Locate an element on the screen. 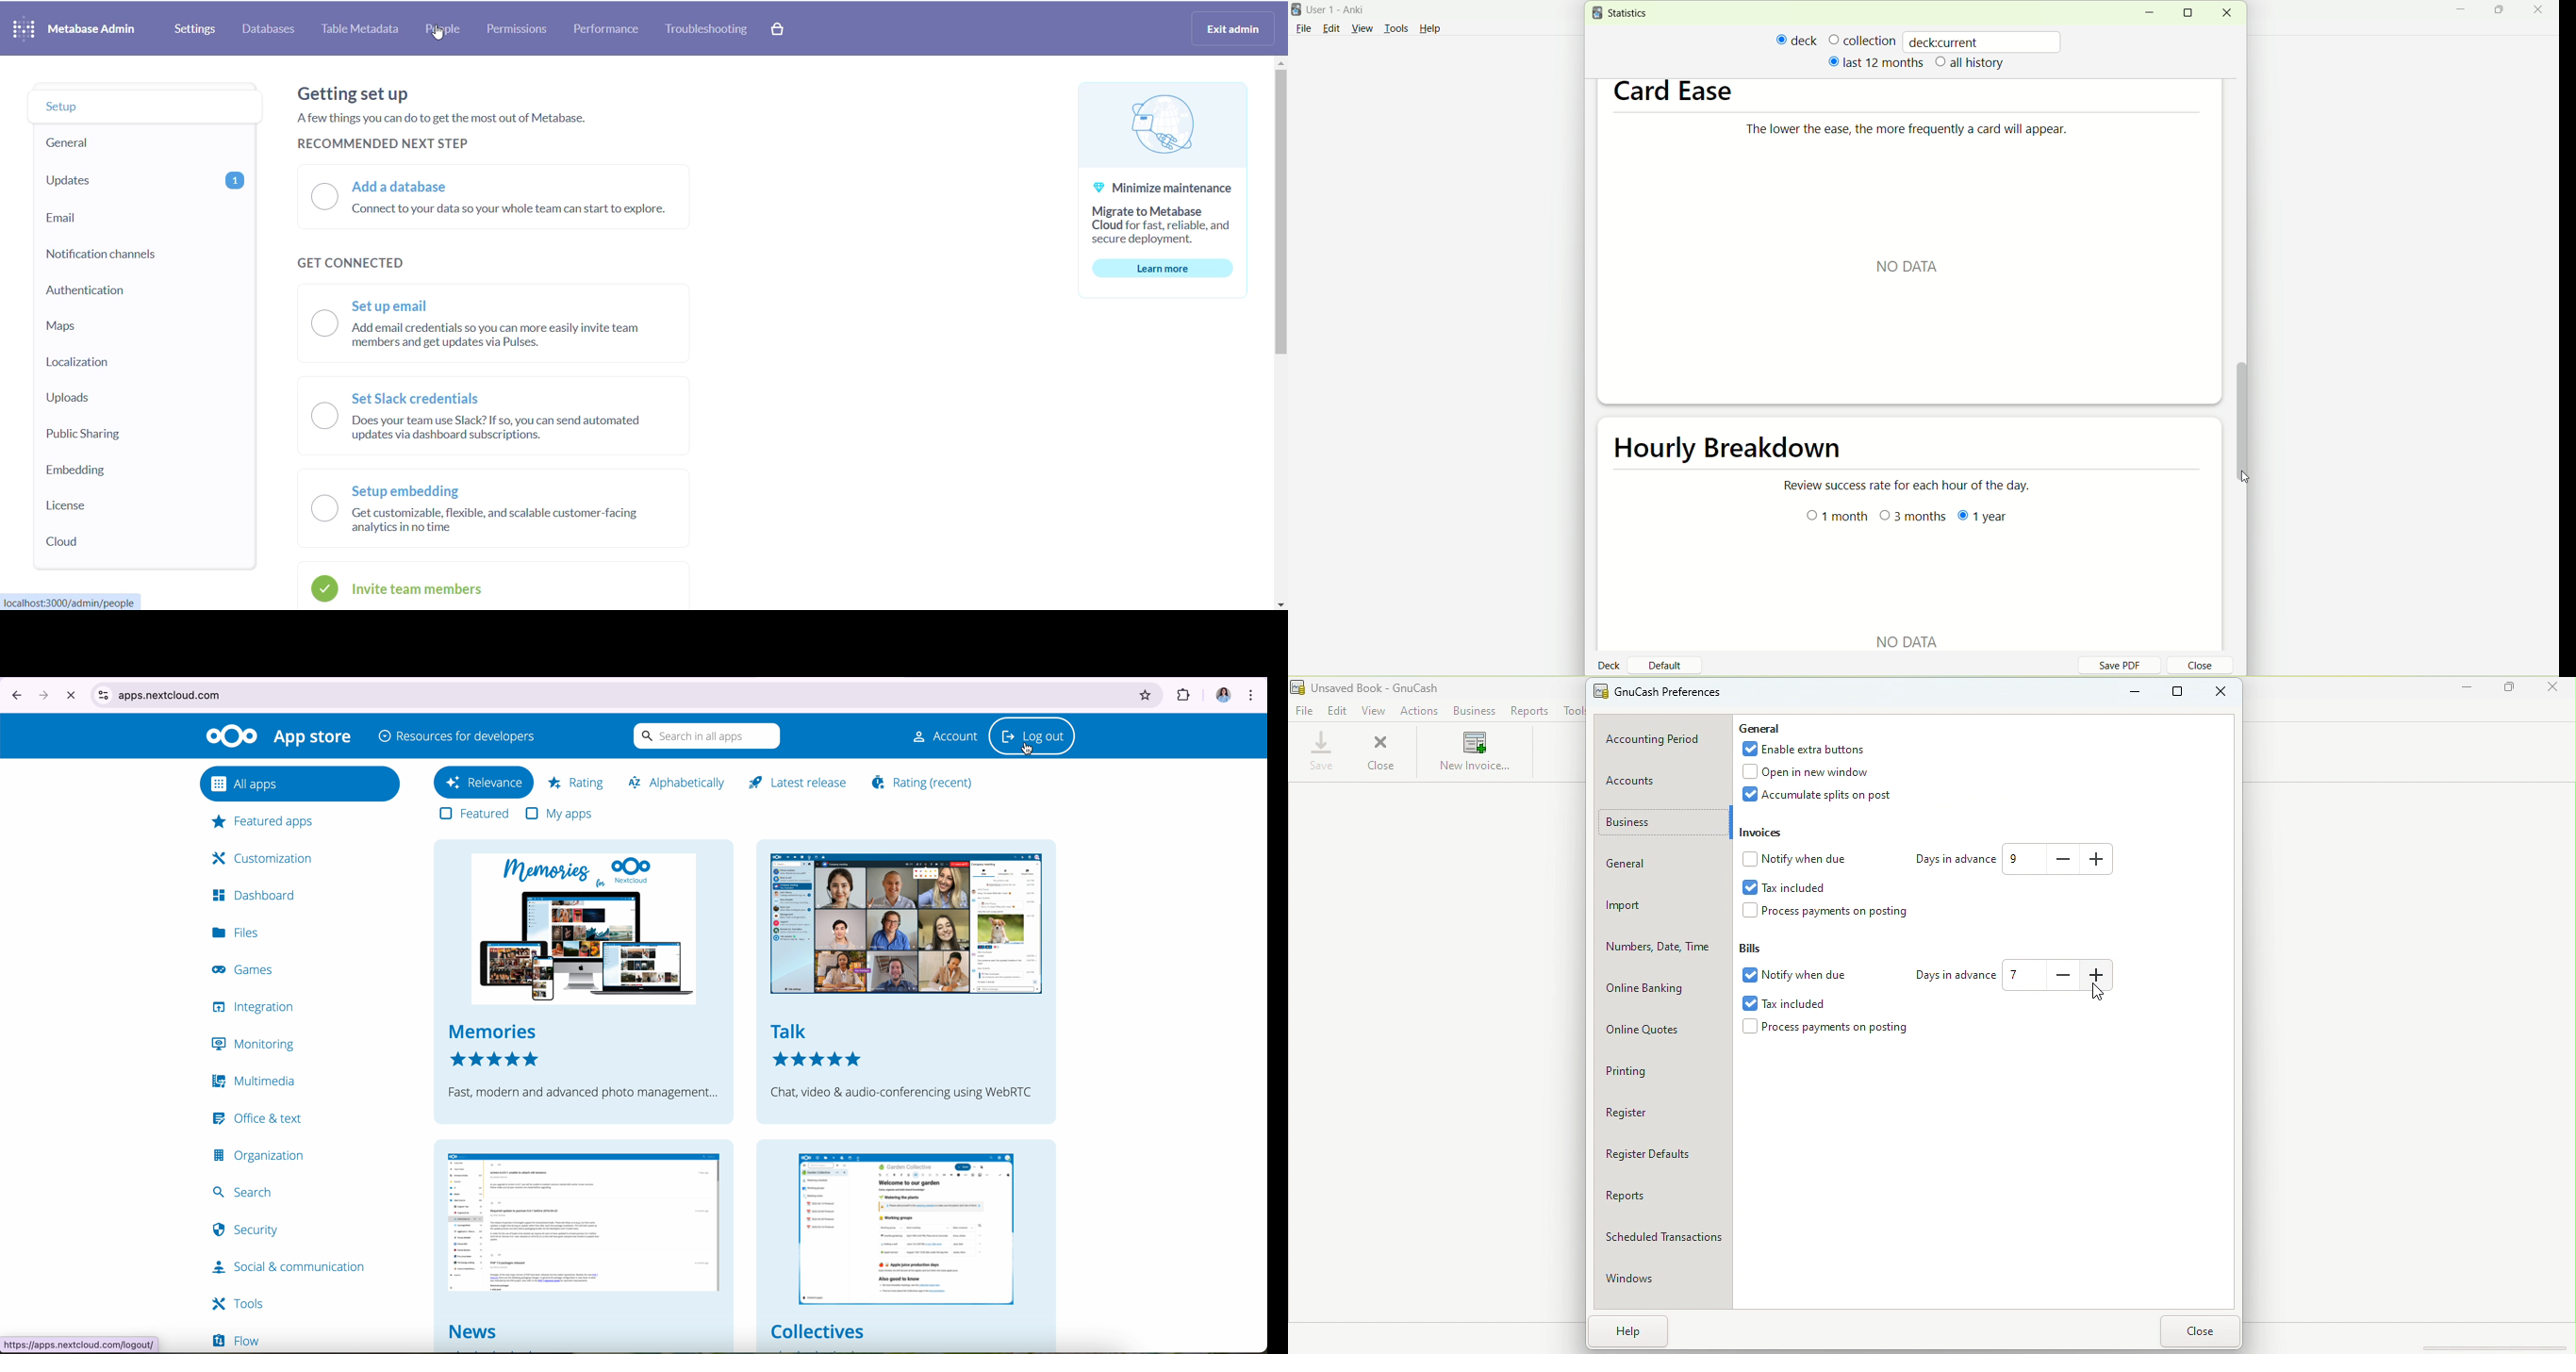 Image resolution: width=2576 pixels, height=1372 pixels. all history is located at coordinates (1971, 64).